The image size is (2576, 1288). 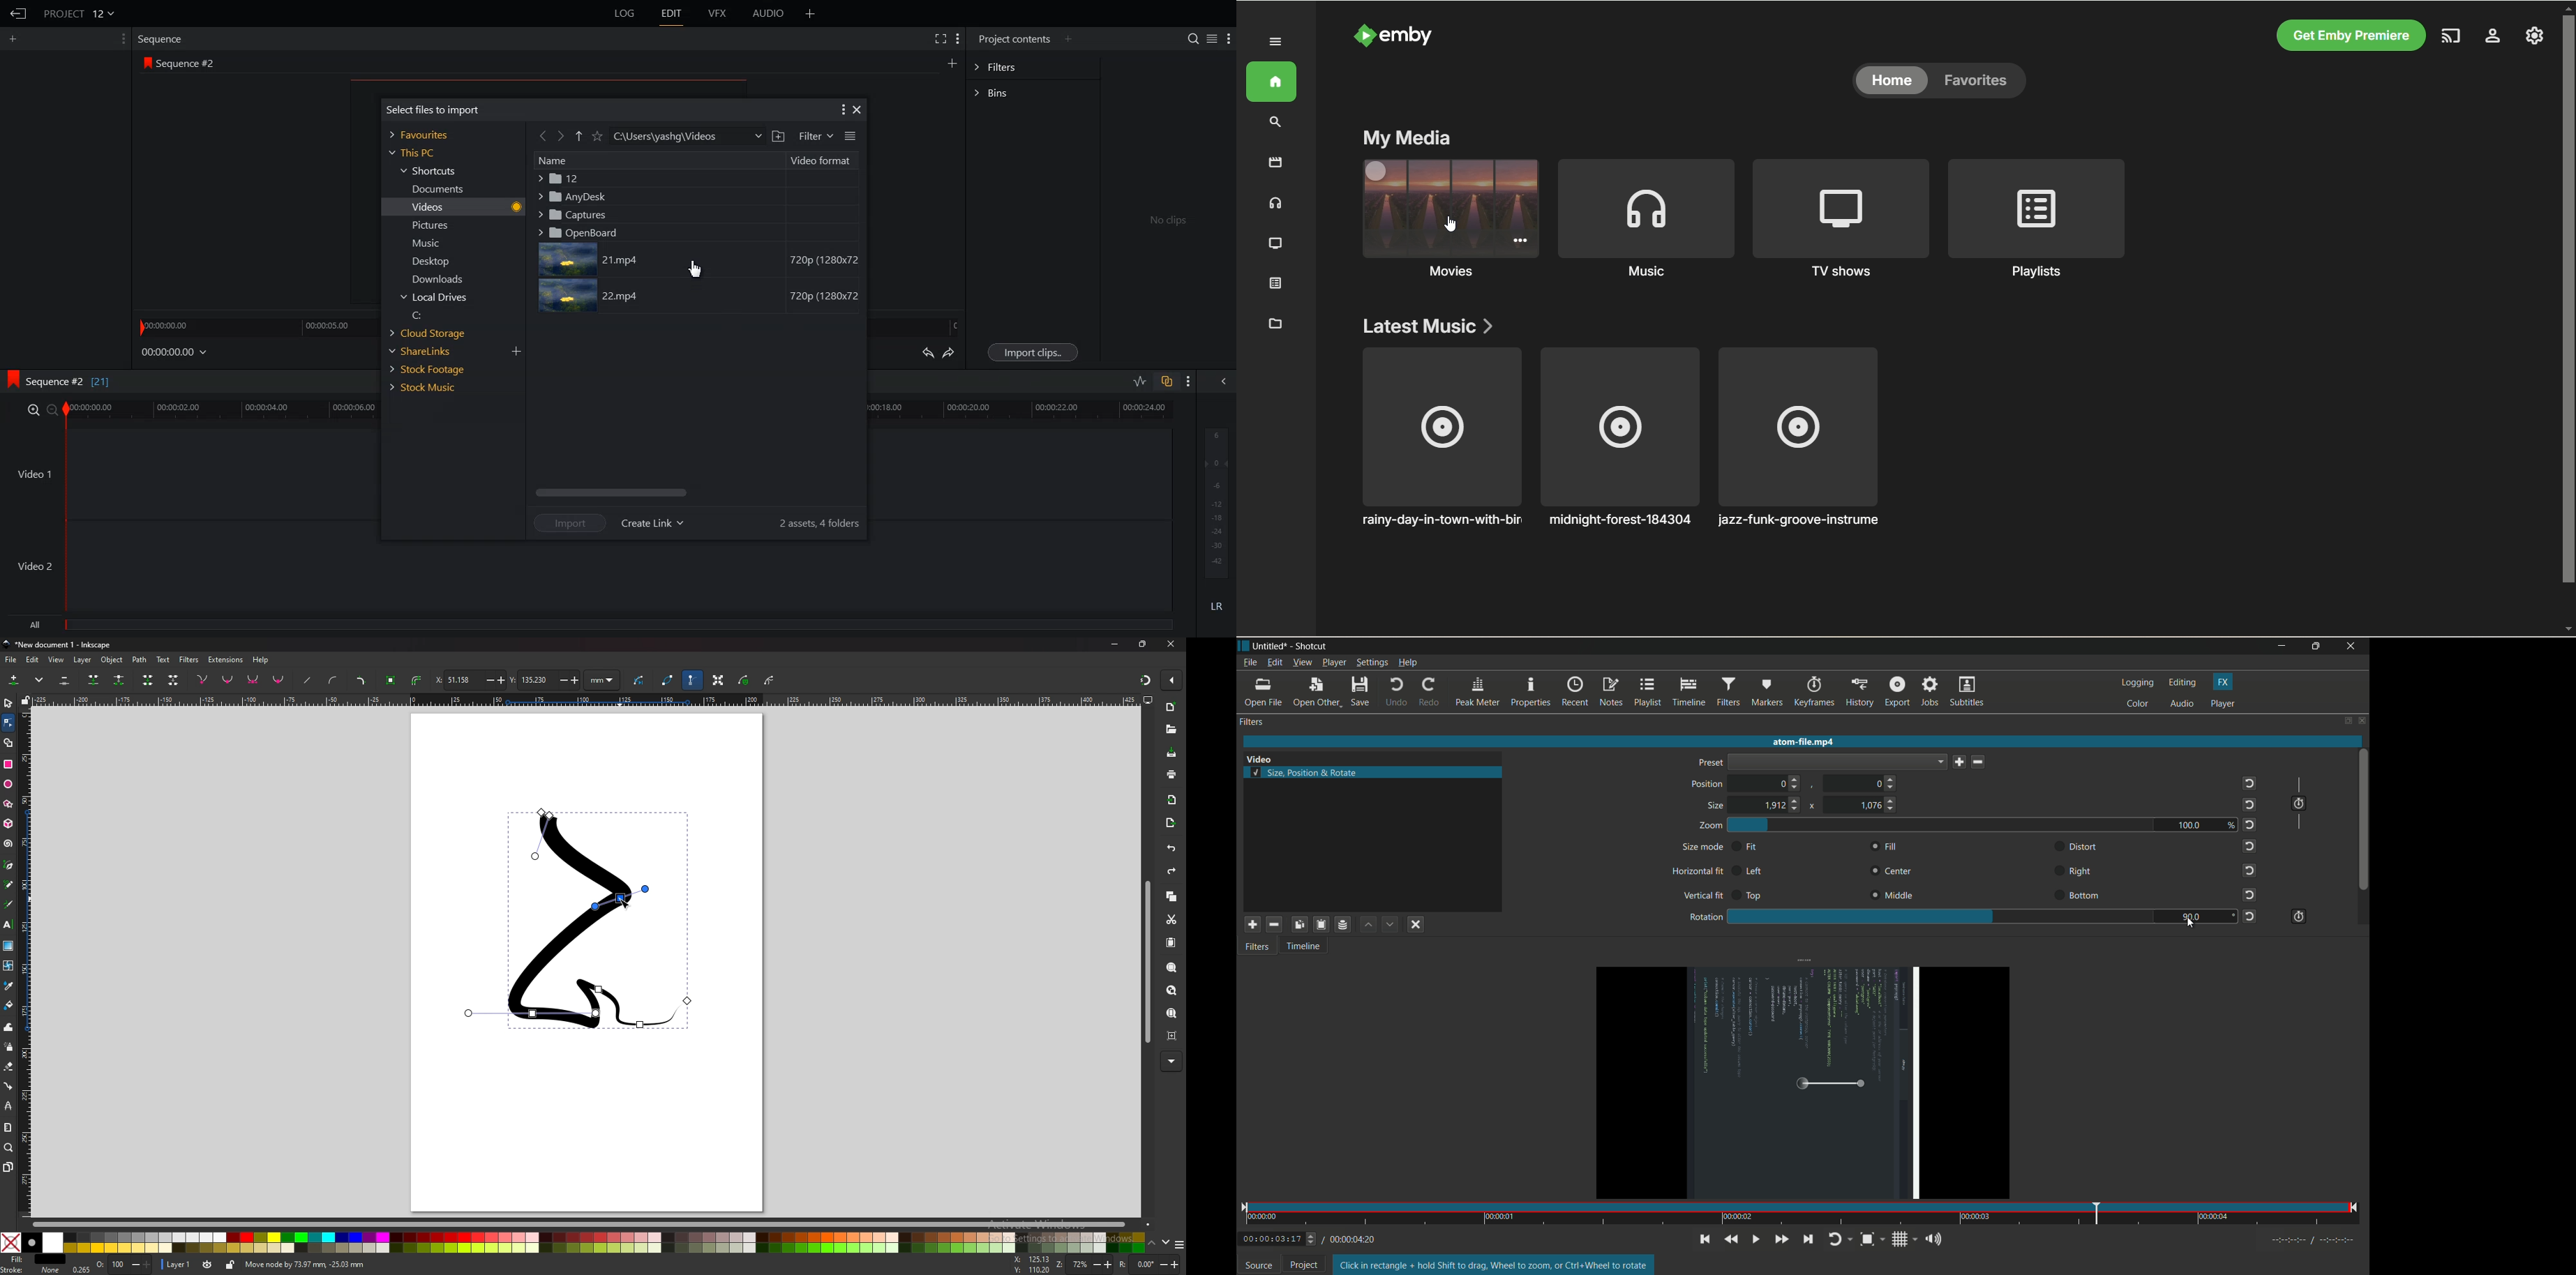 What do you see at coordinates (1270, 646) in the screenshot?
I see `untitled` at bounding box center [1270, 646].